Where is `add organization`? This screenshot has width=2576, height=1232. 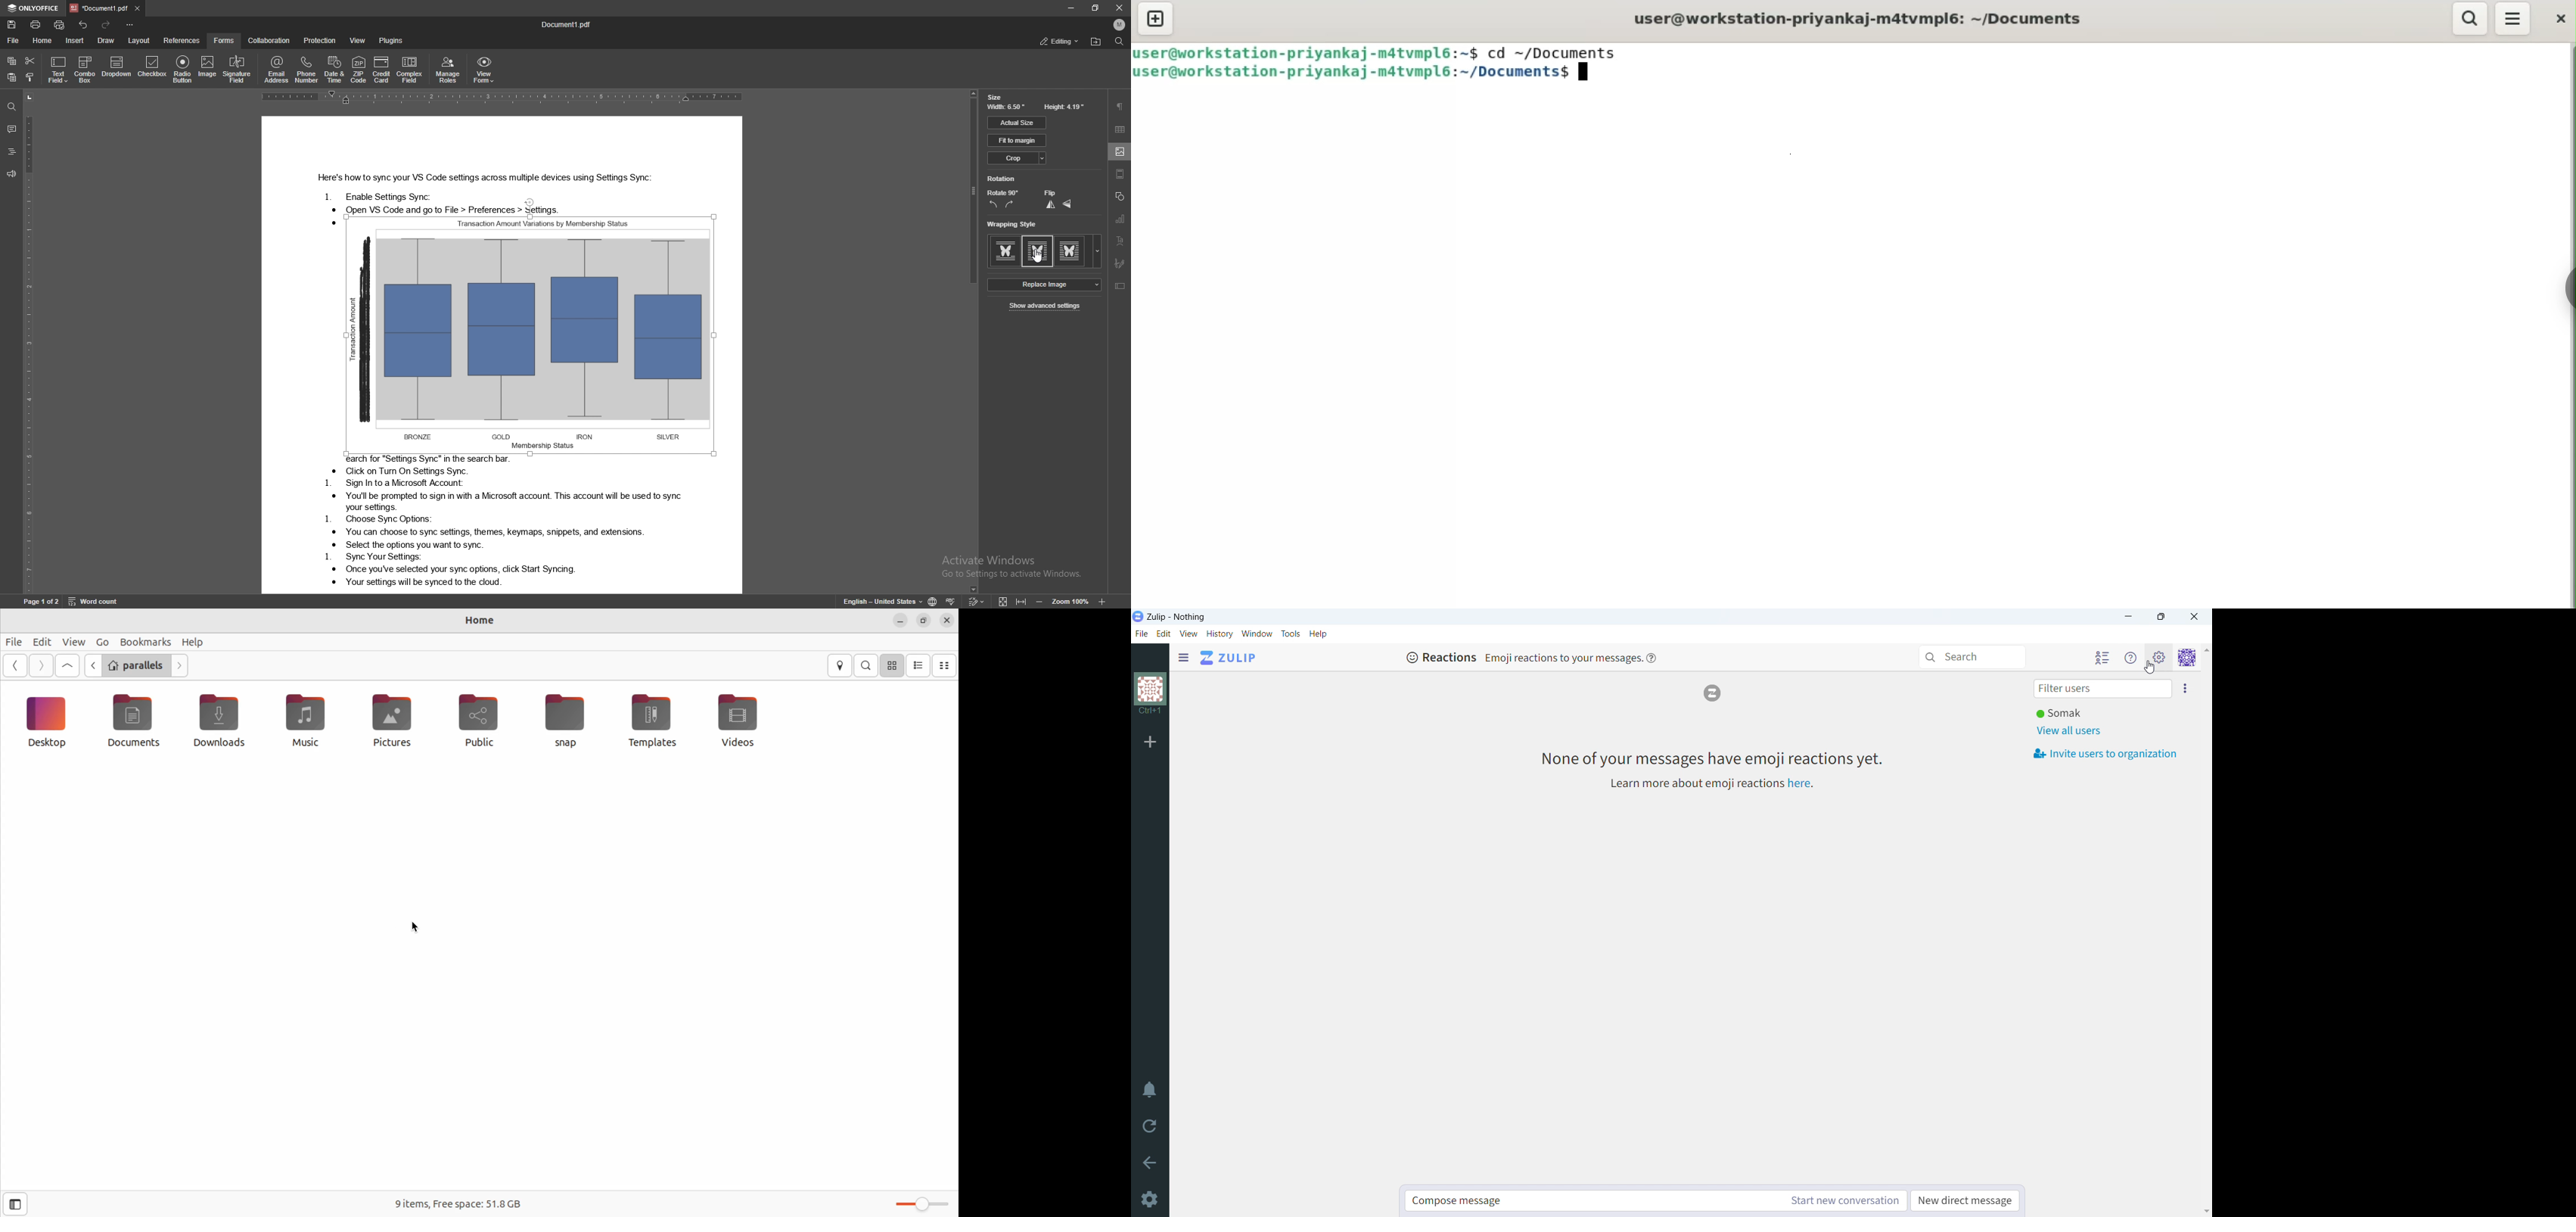 add organization is located at coordinates (1151, 743).